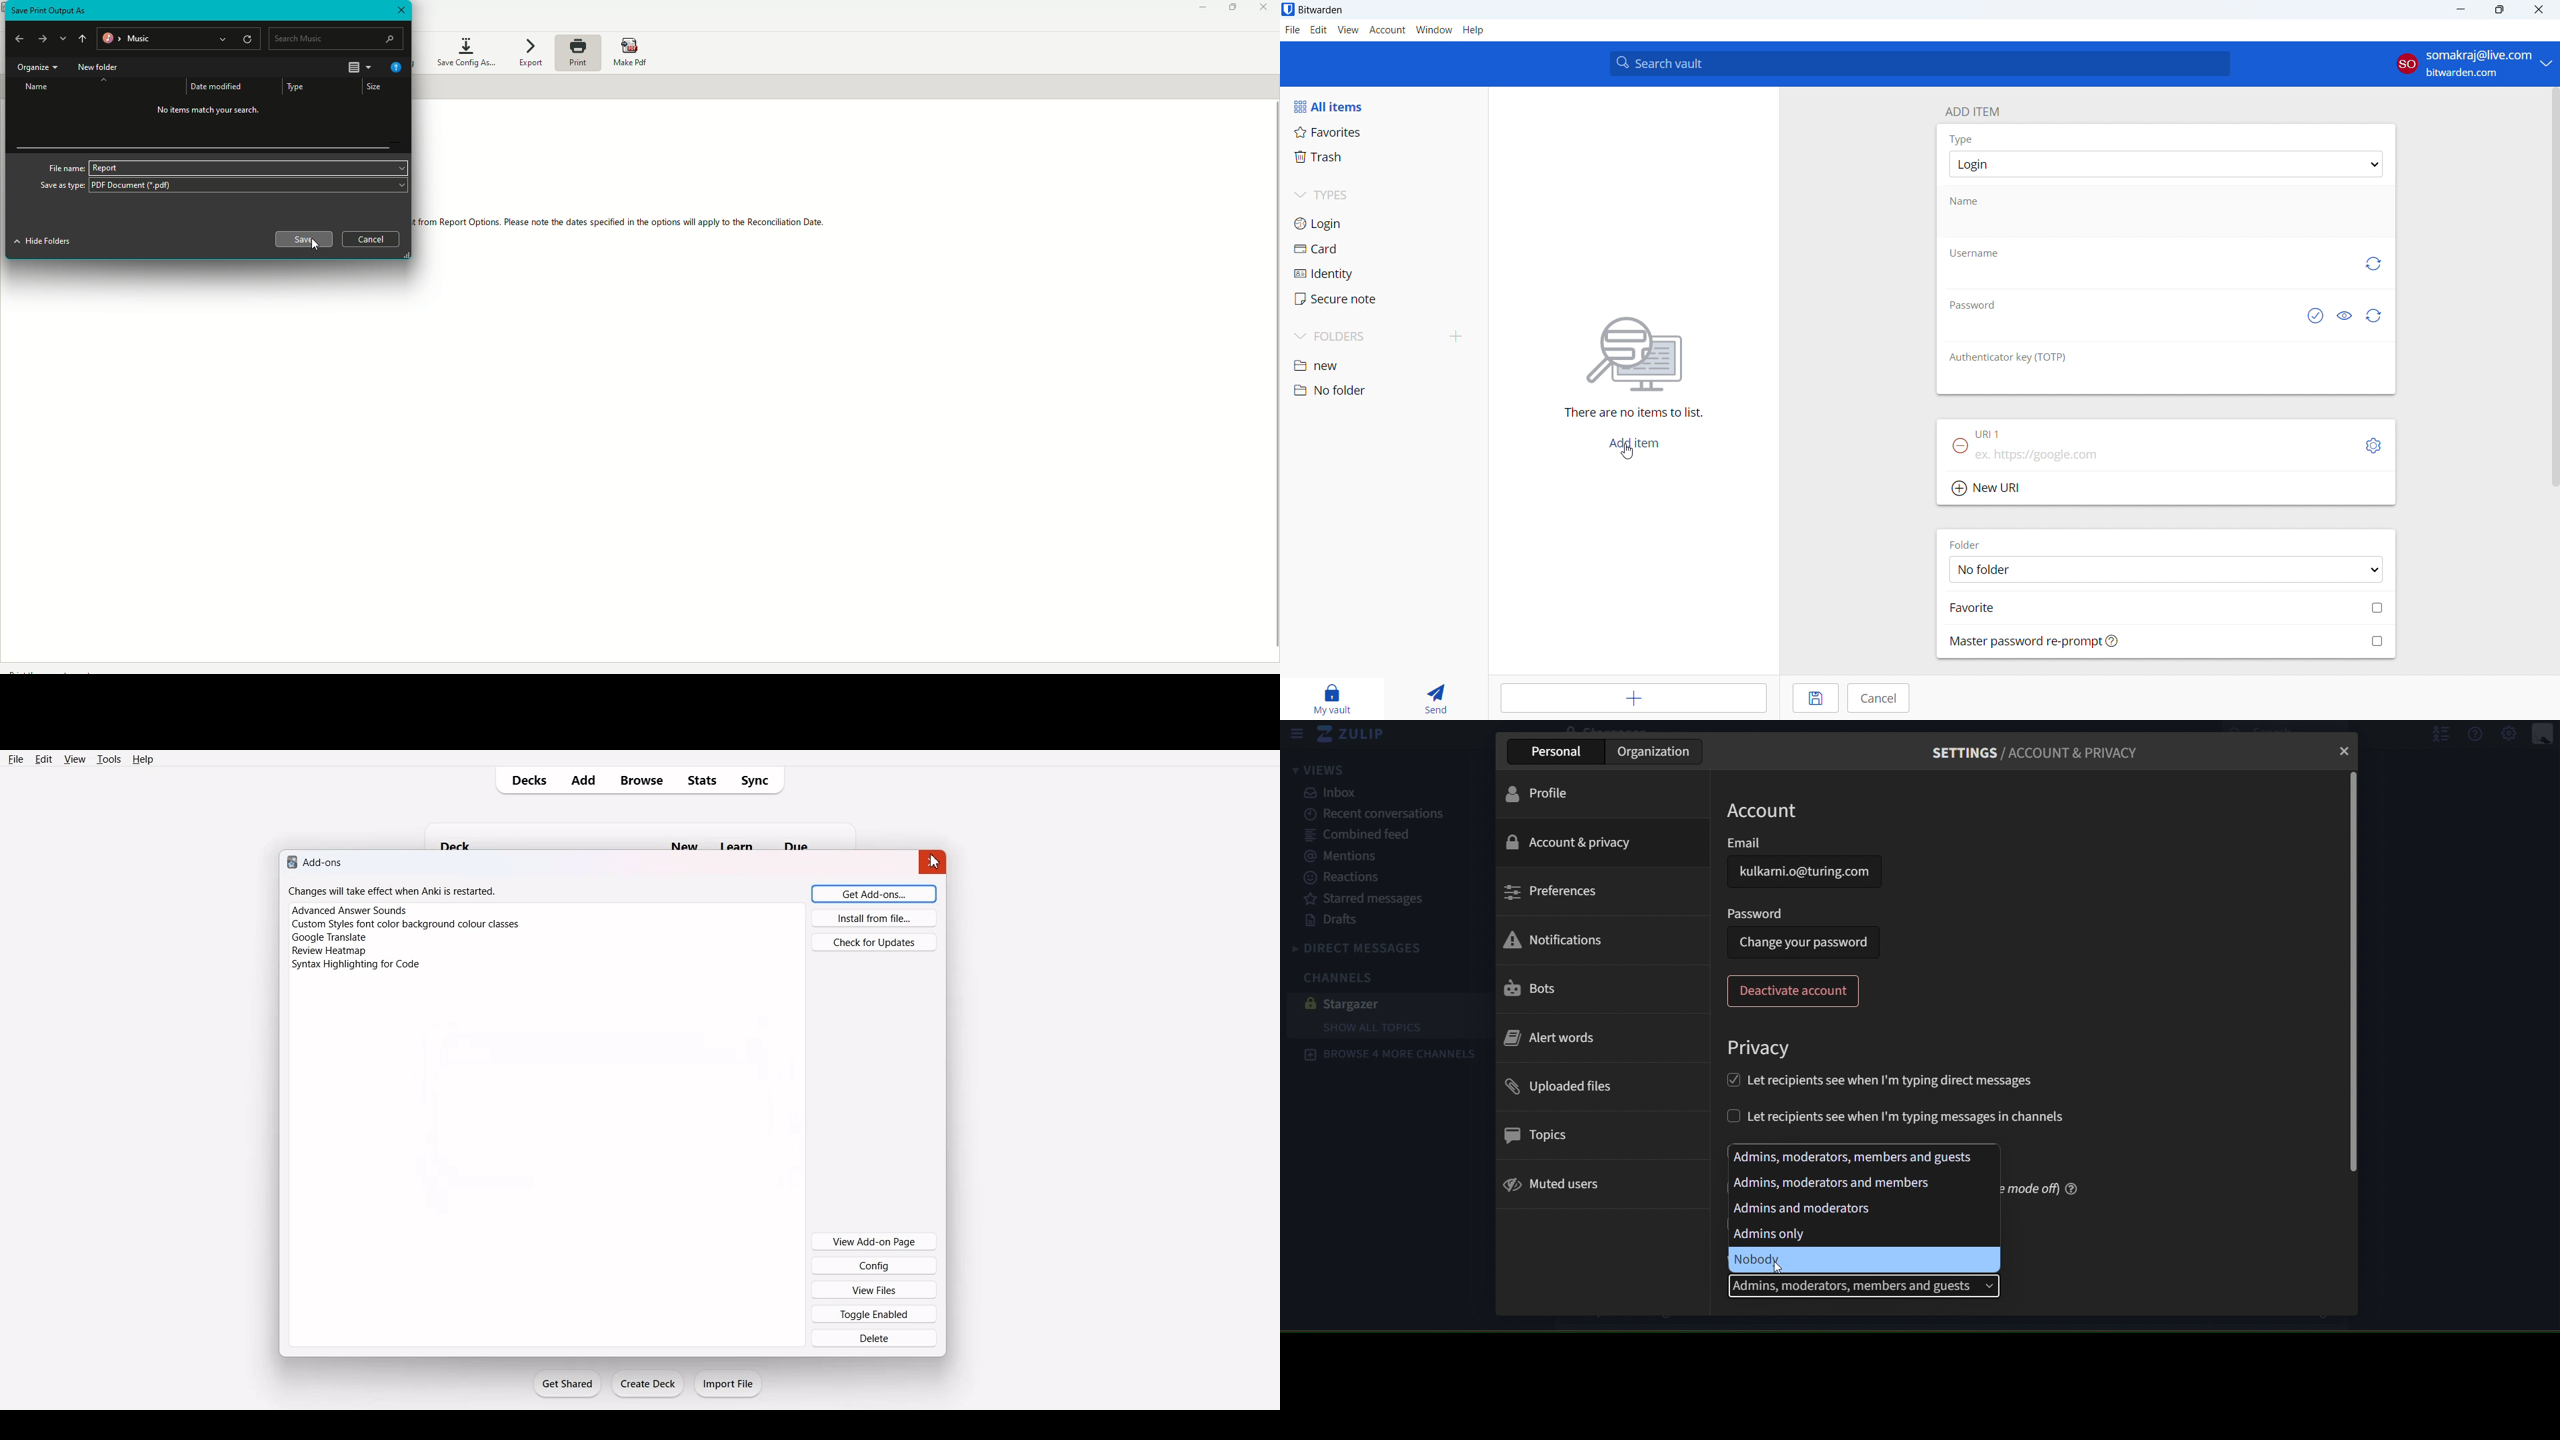 The width and height of the screenshot is (2576, 1456). What do you see at coordinates (316, 861) in the screenshot?
I see `Text 1` at bounding box center [316, 861].